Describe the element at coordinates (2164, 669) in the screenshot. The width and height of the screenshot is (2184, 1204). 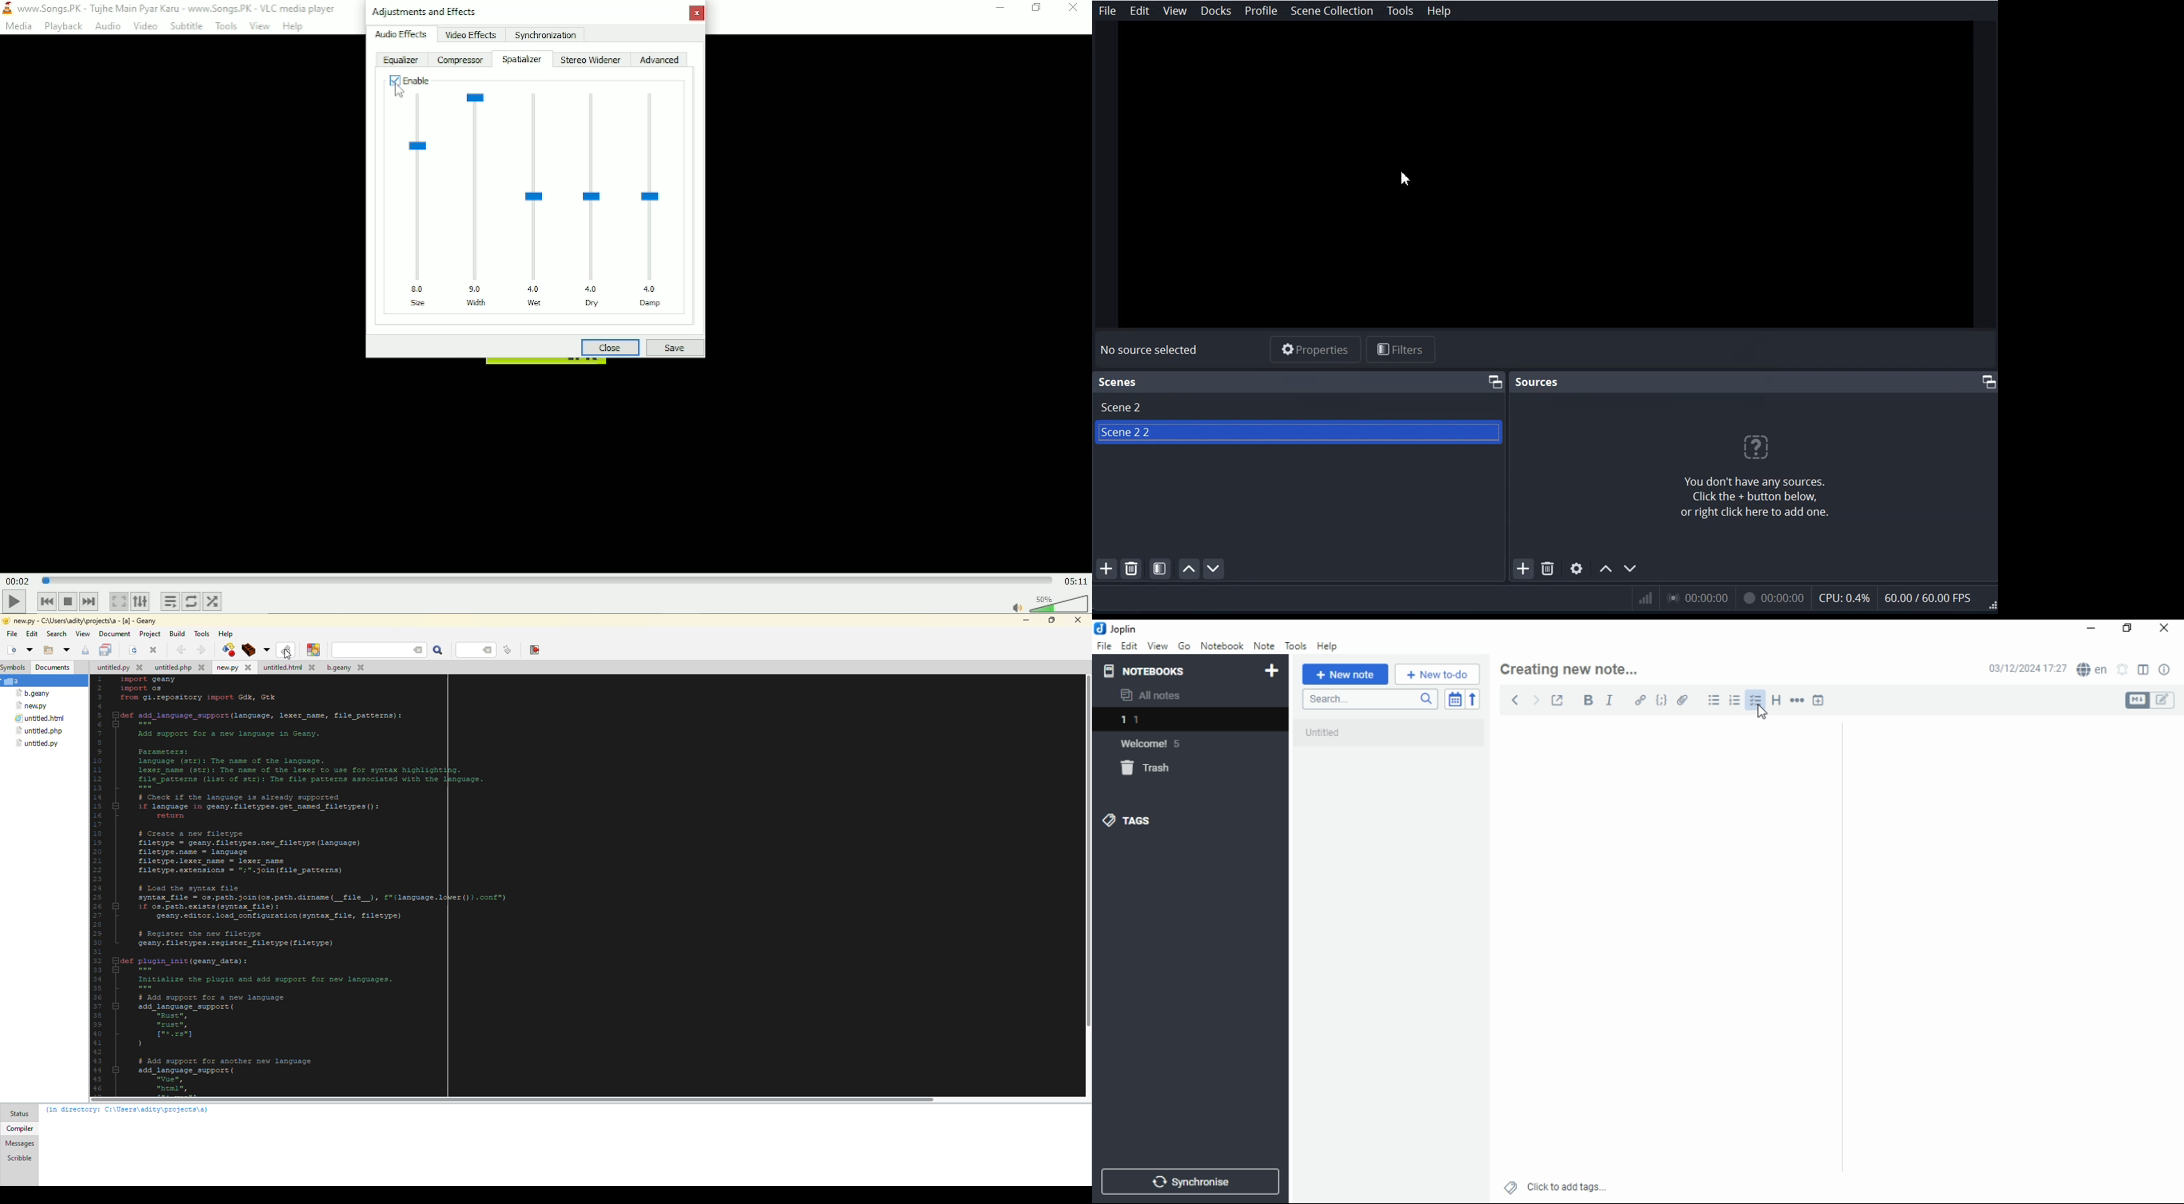
I see `note properties` at that location.